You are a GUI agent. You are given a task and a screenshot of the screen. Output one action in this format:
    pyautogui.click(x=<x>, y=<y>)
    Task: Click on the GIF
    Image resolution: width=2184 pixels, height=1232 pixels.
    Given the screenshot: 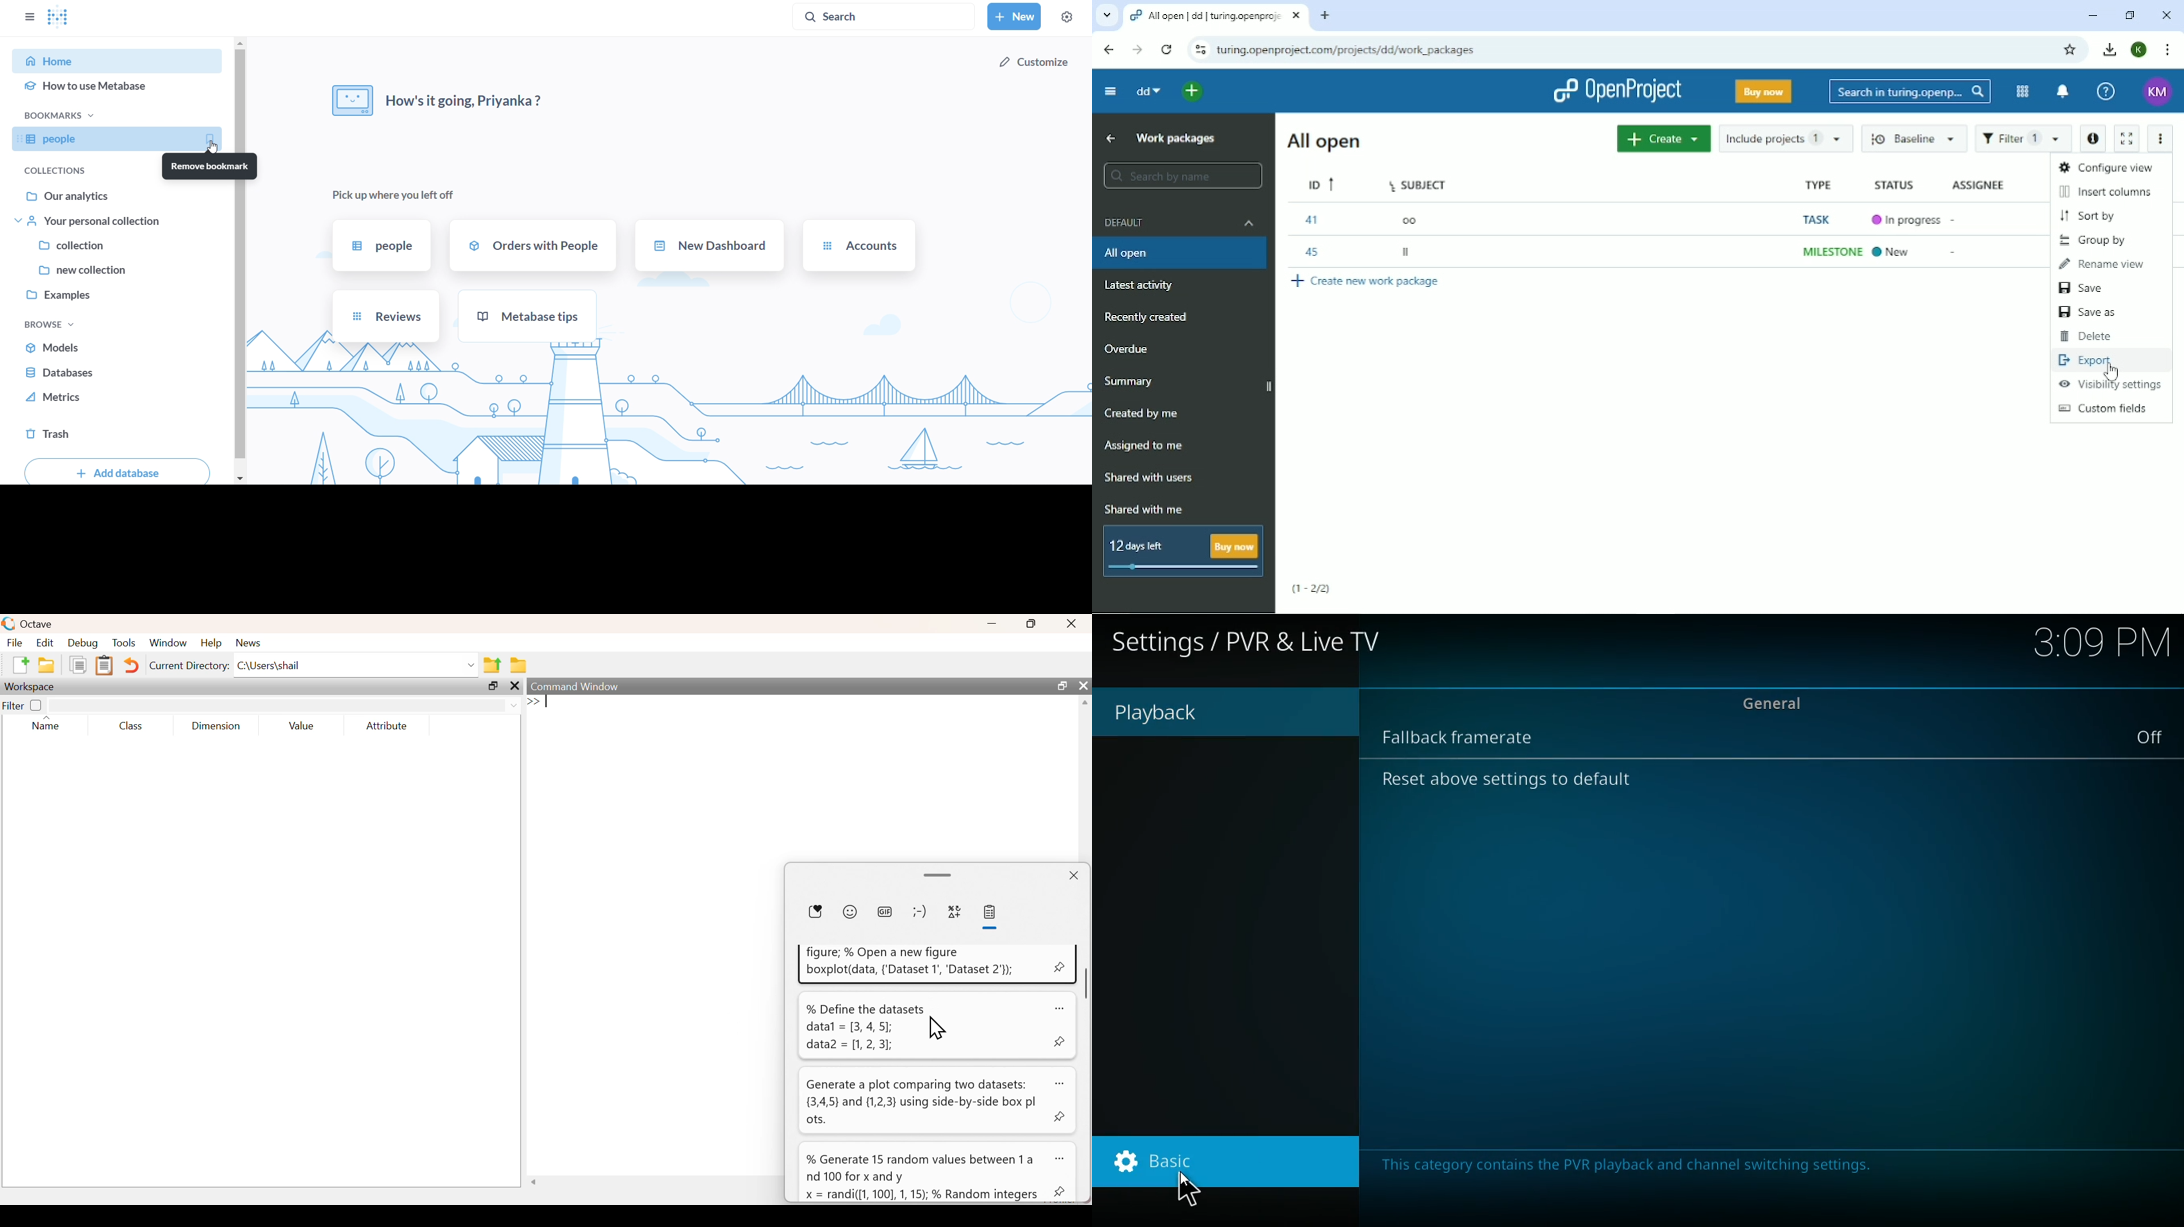 What is the action you would take?
    pyautogui.click(x=883, y=911)
    